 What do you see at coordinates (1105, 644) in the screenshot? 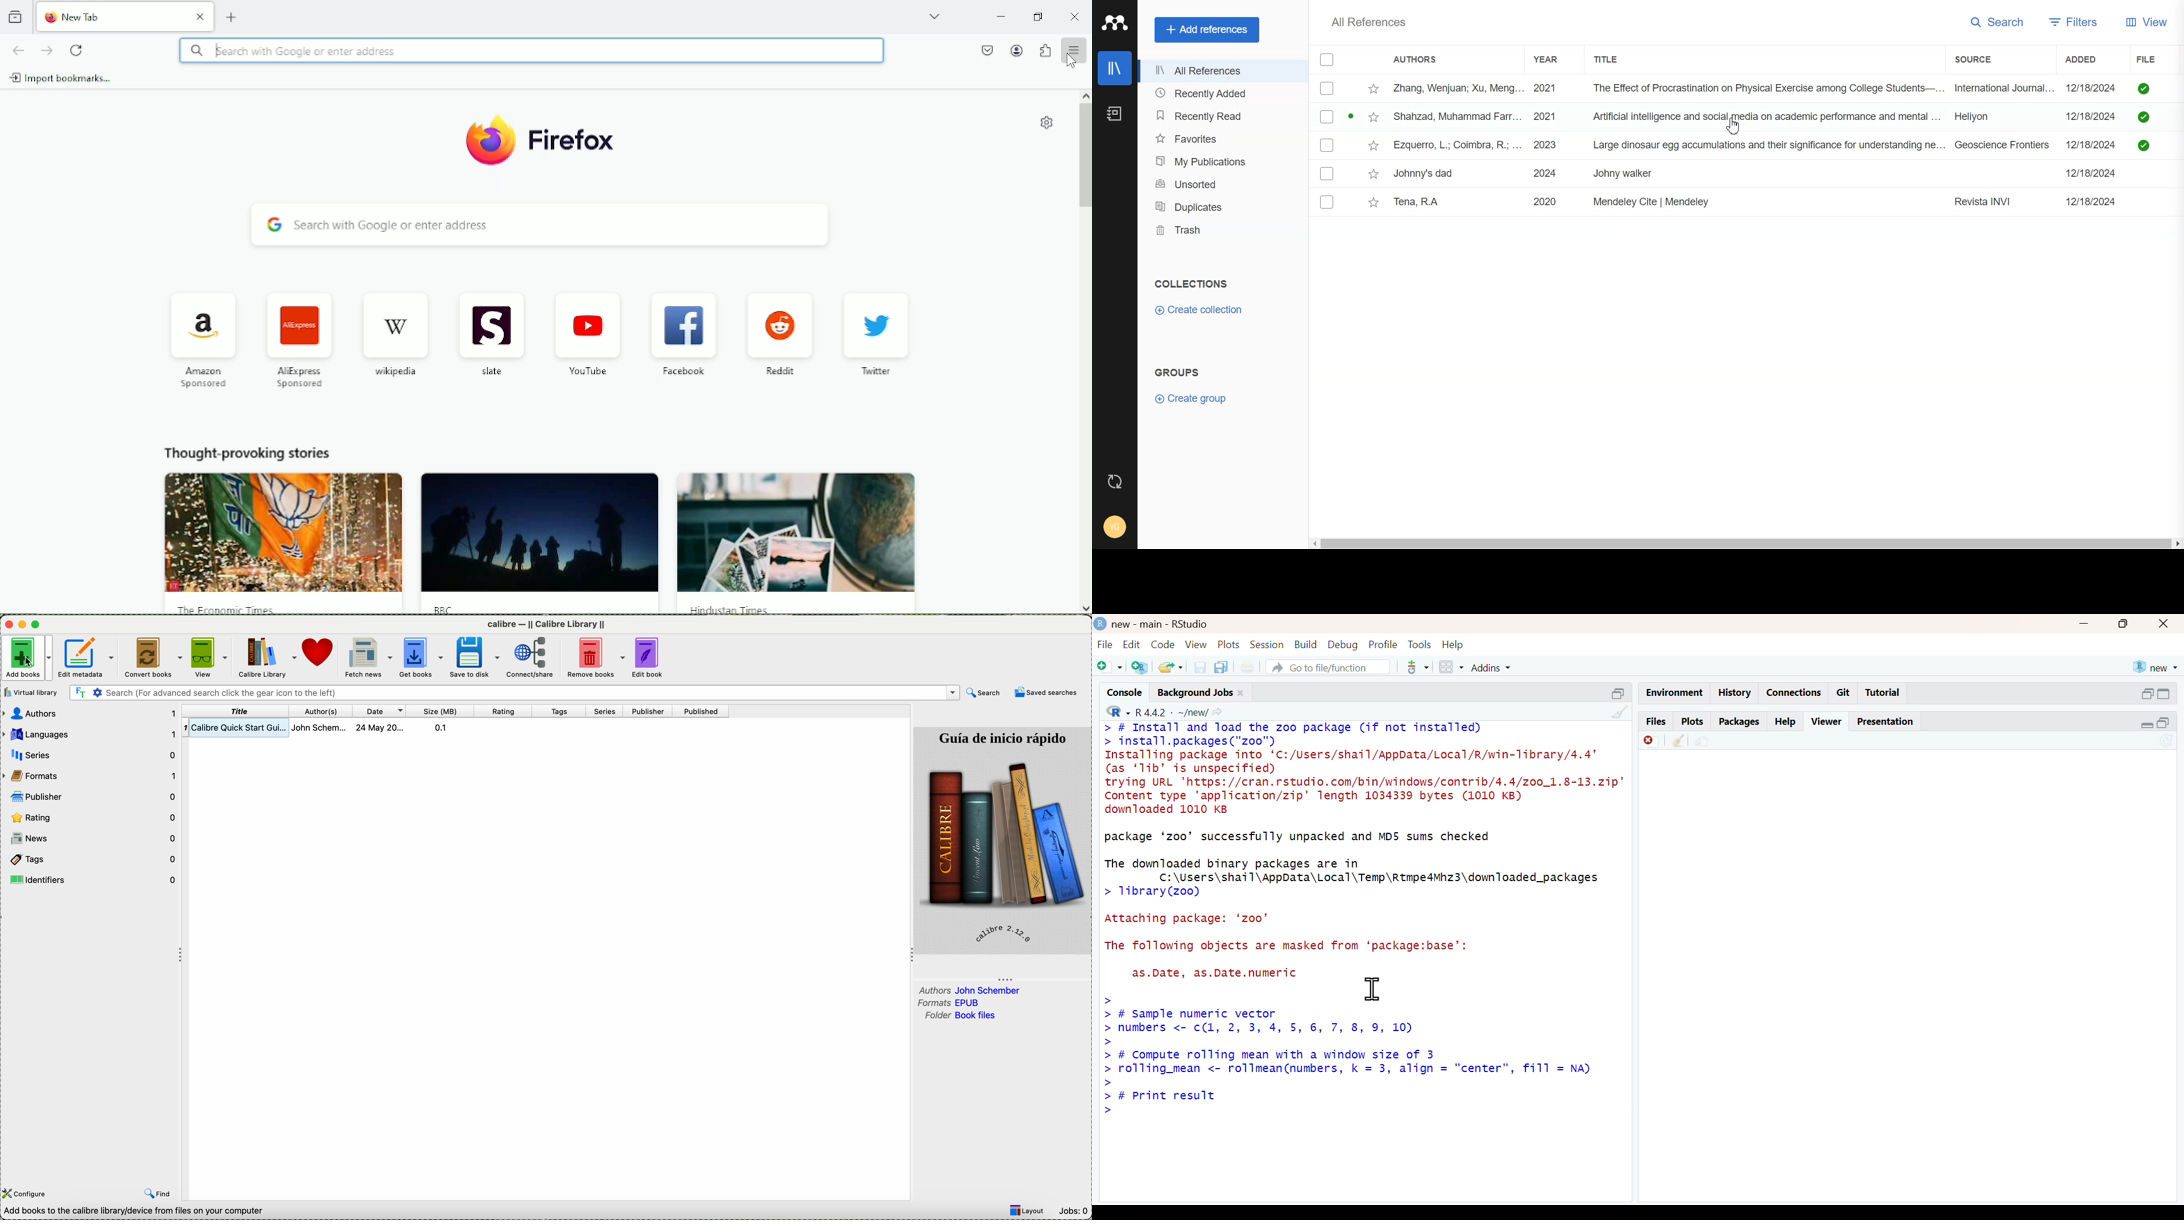
I see `file` at bounding box center [1105, 644].